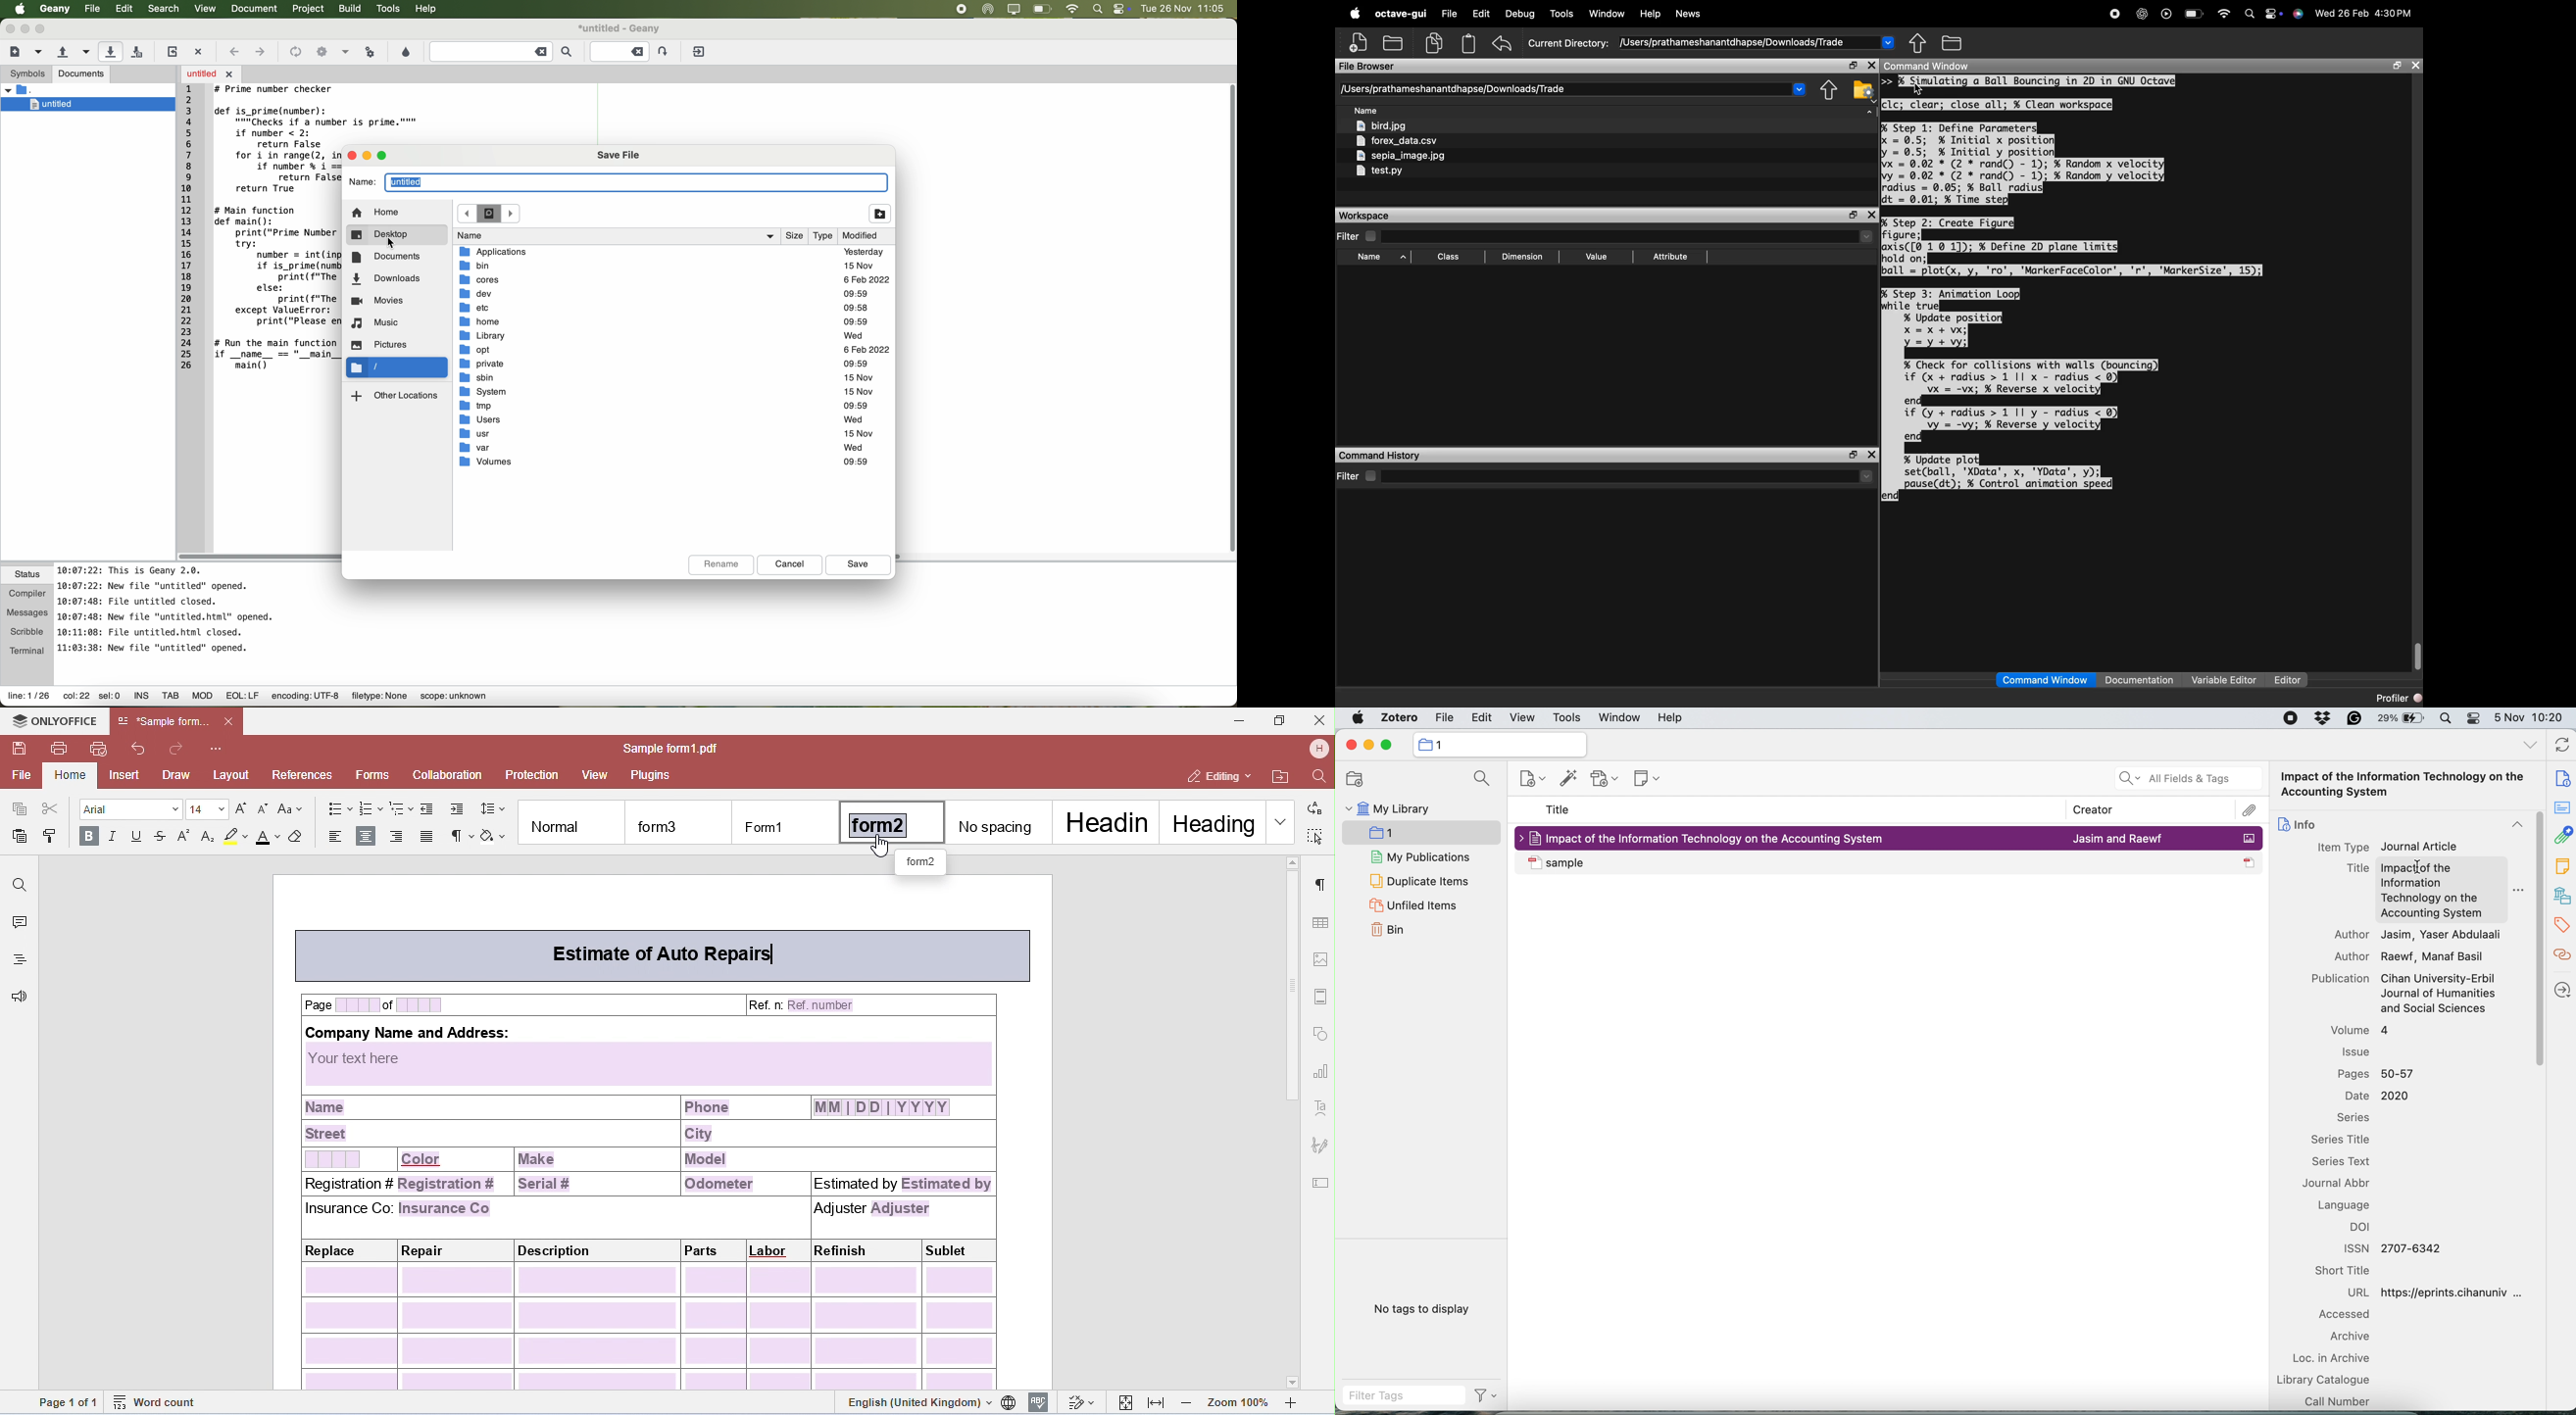 This screenshot has height=1428, width=2576. Describe the element at coordinates (2290, 680) in the screenshot. I see `Editor` at that location.